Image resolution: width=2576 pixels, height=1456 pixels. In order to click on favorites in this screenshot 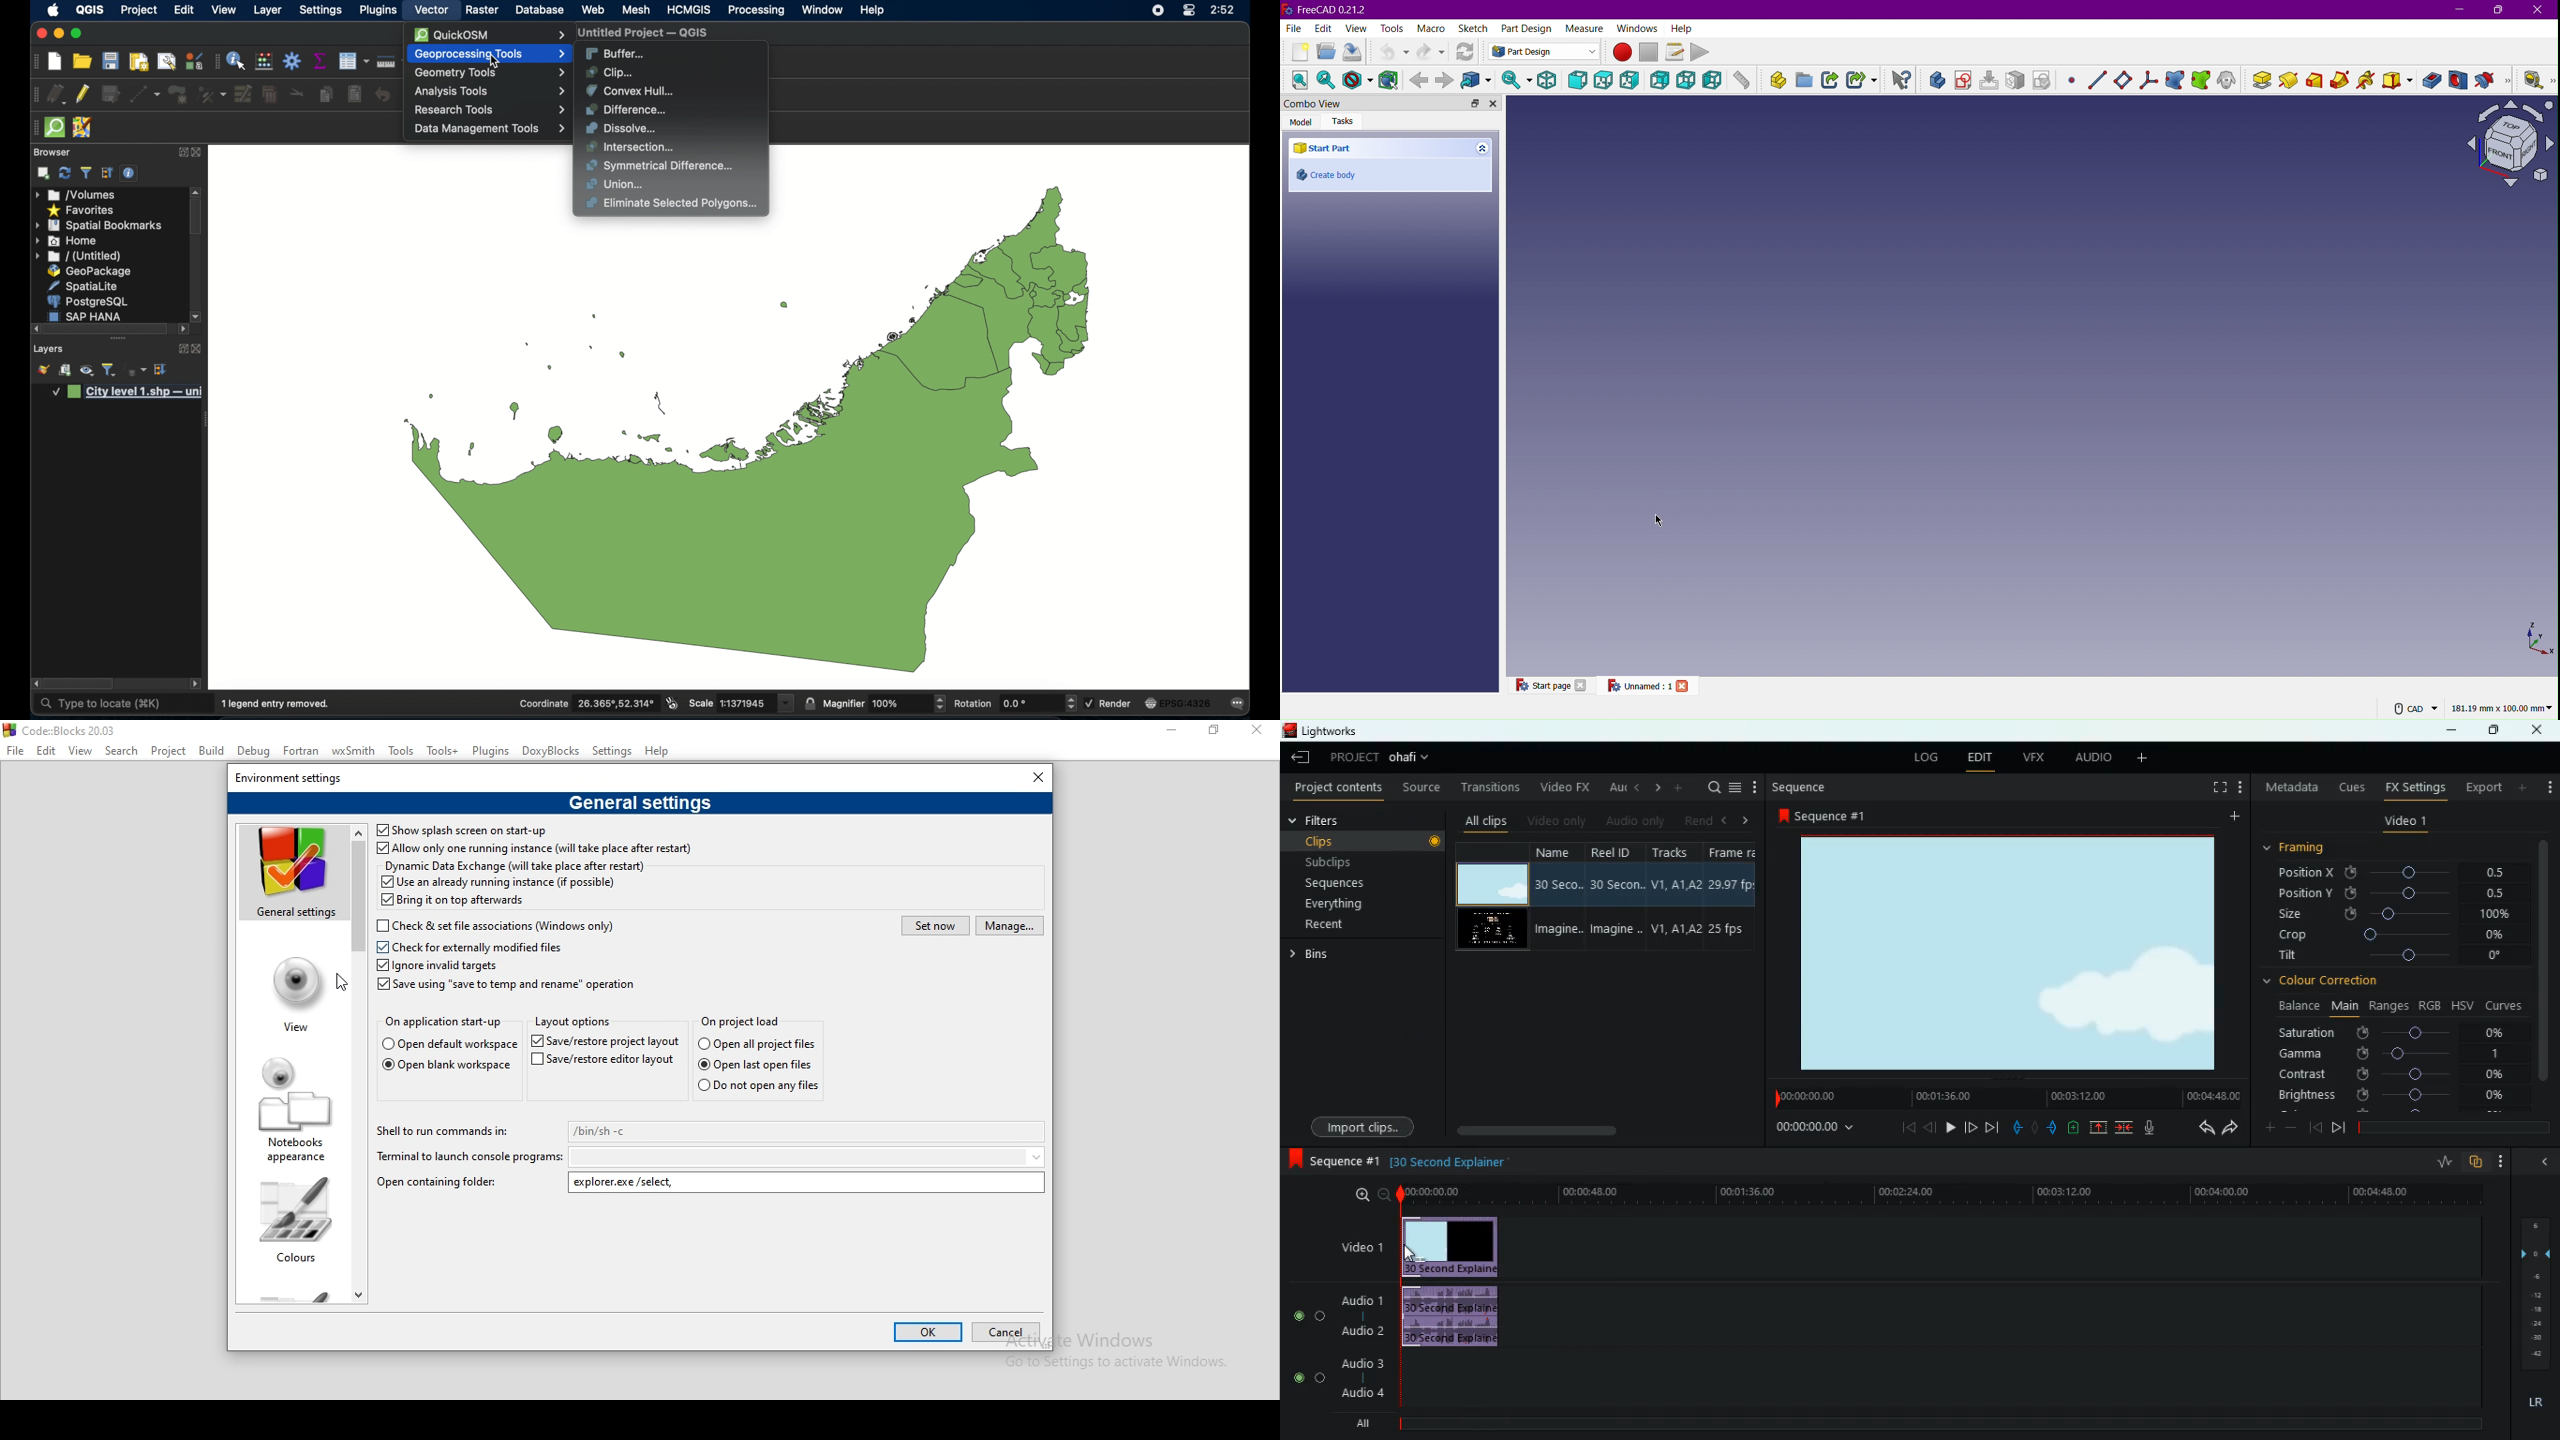, I will do `click(82, 211)`.